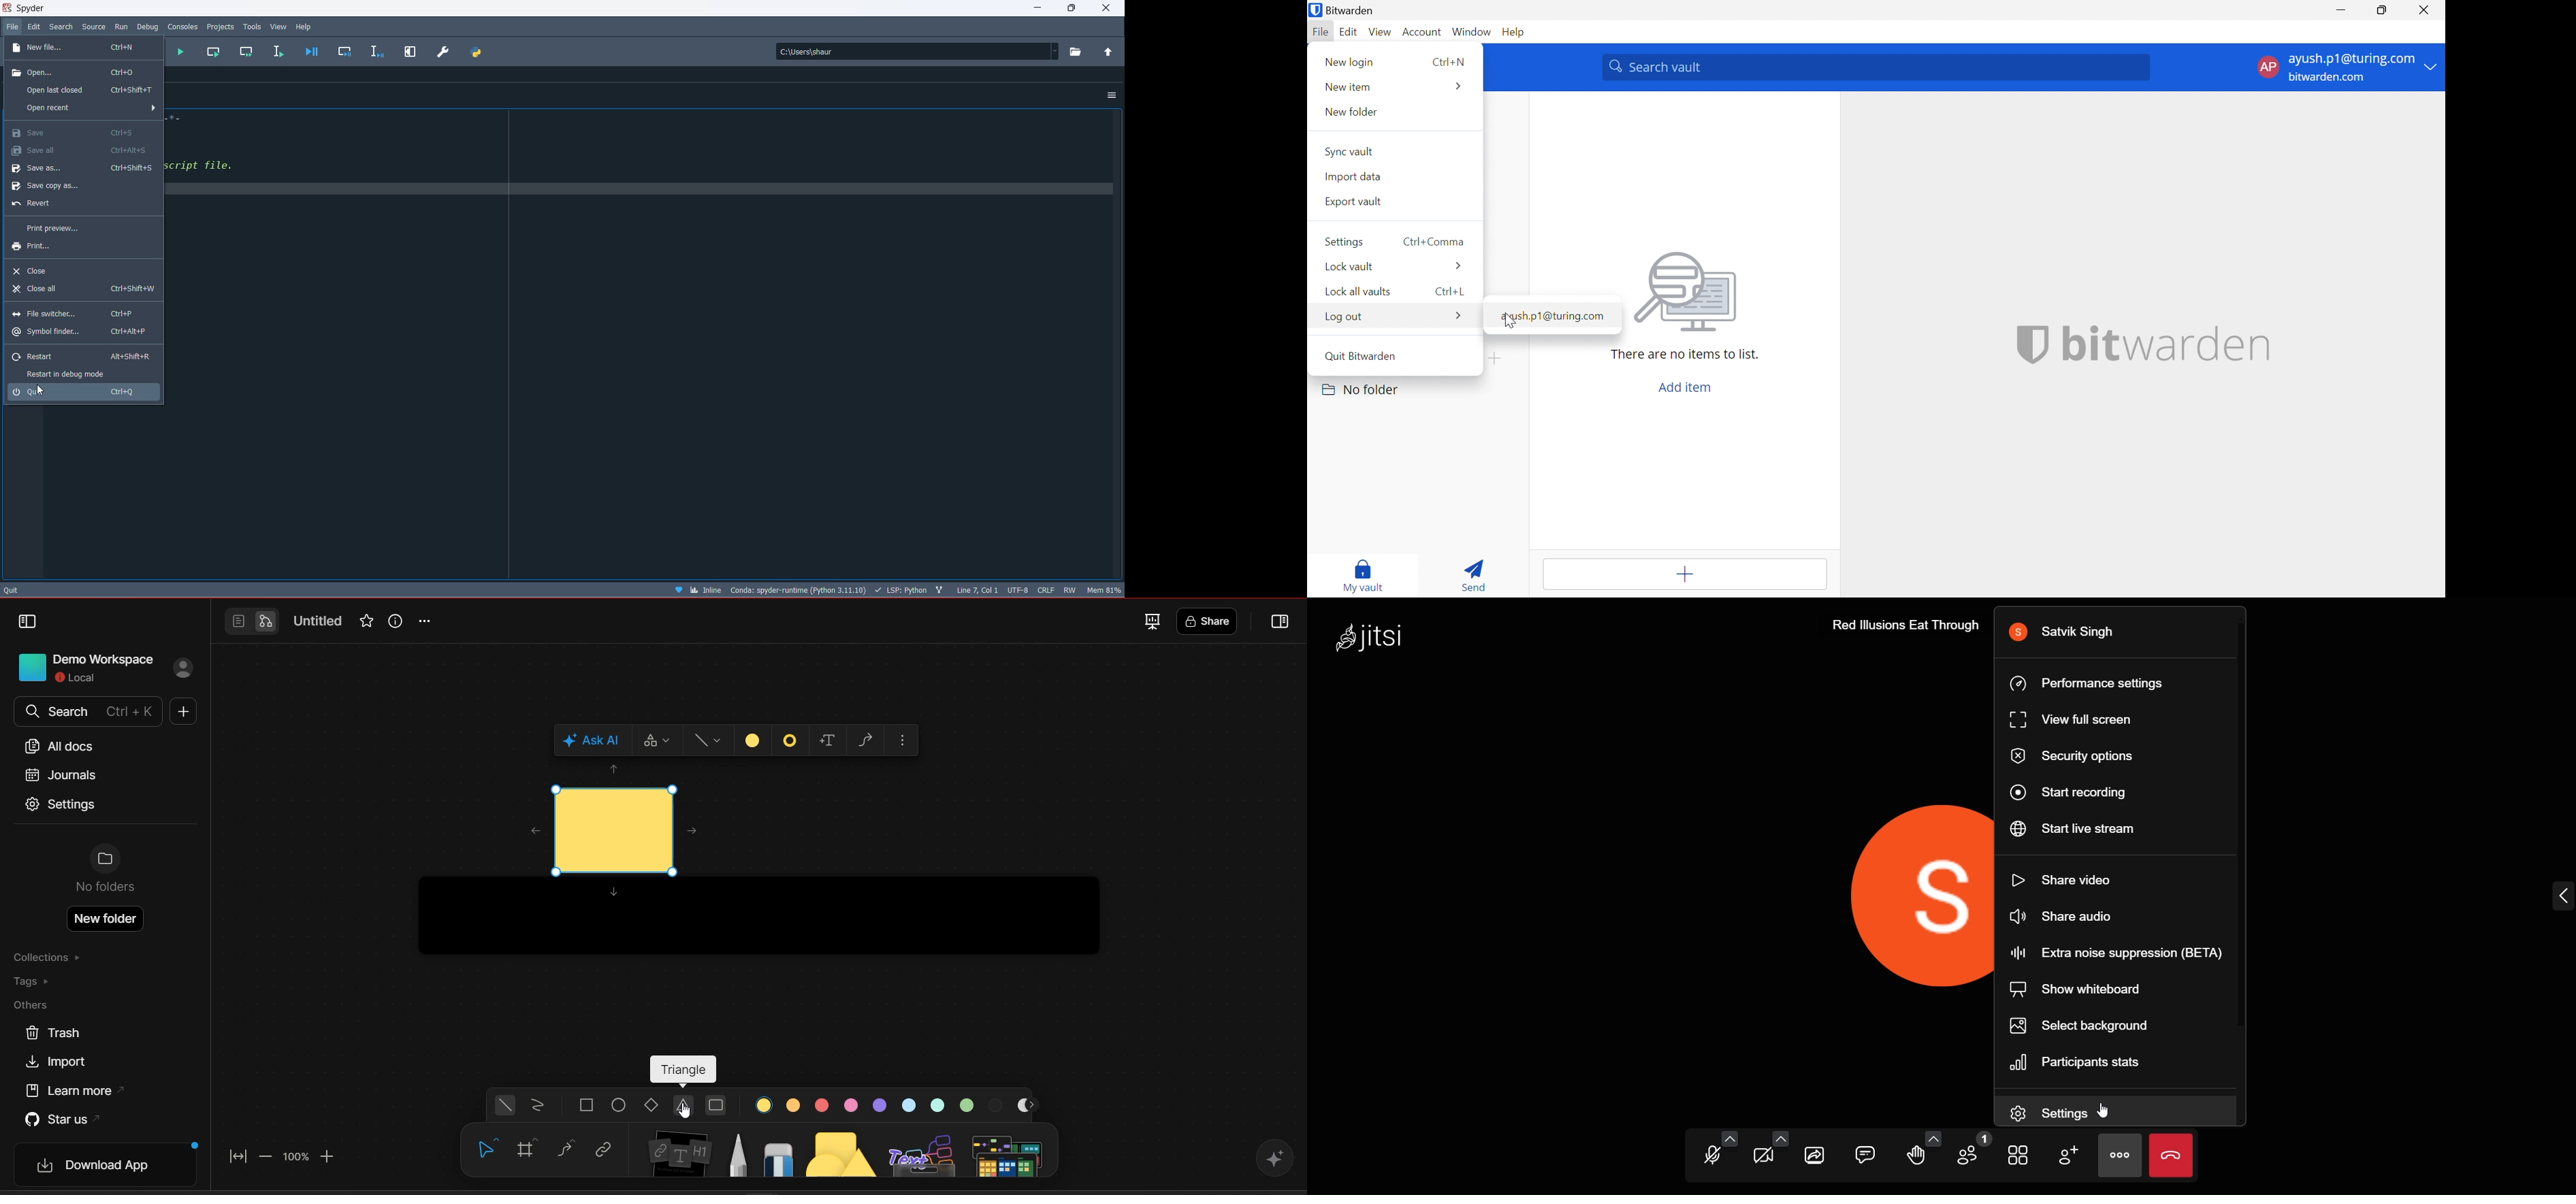  What do you see at coordinates (19, 588) in the screenshot?
I see `quit` at bounding box center [19, 588].